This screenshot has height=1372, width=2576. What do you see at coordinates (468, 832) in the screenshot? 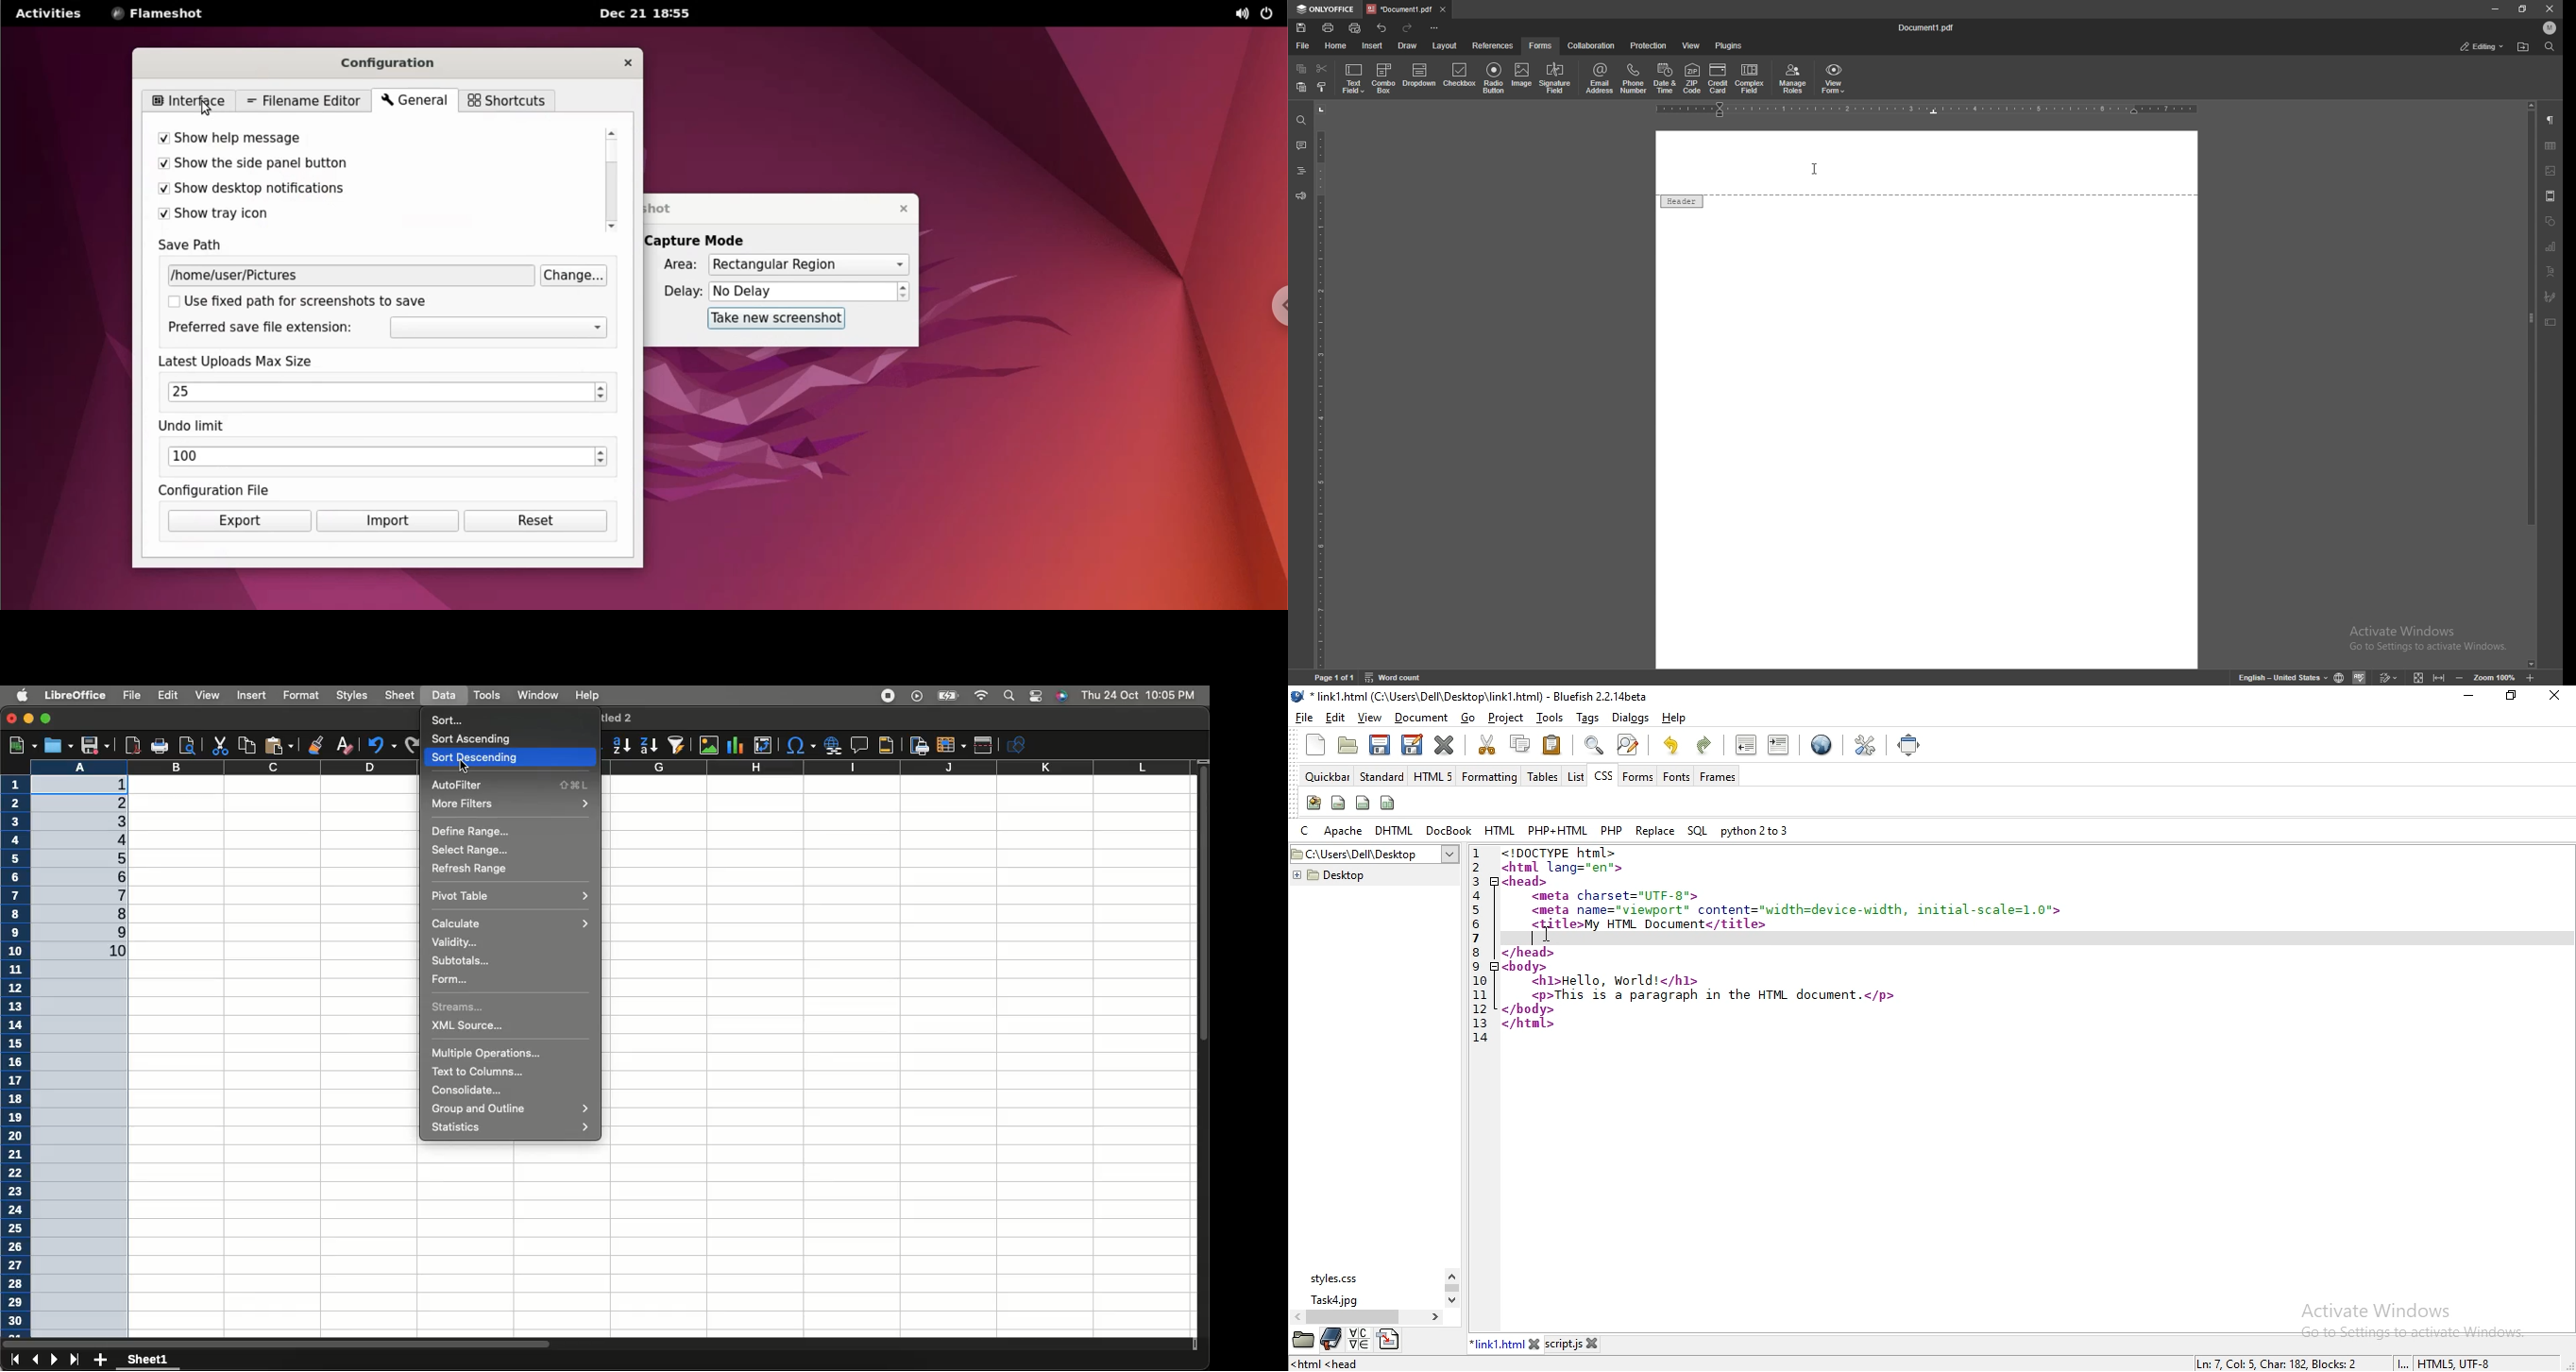
I see `Define range...` at bounding box center [468, 832].